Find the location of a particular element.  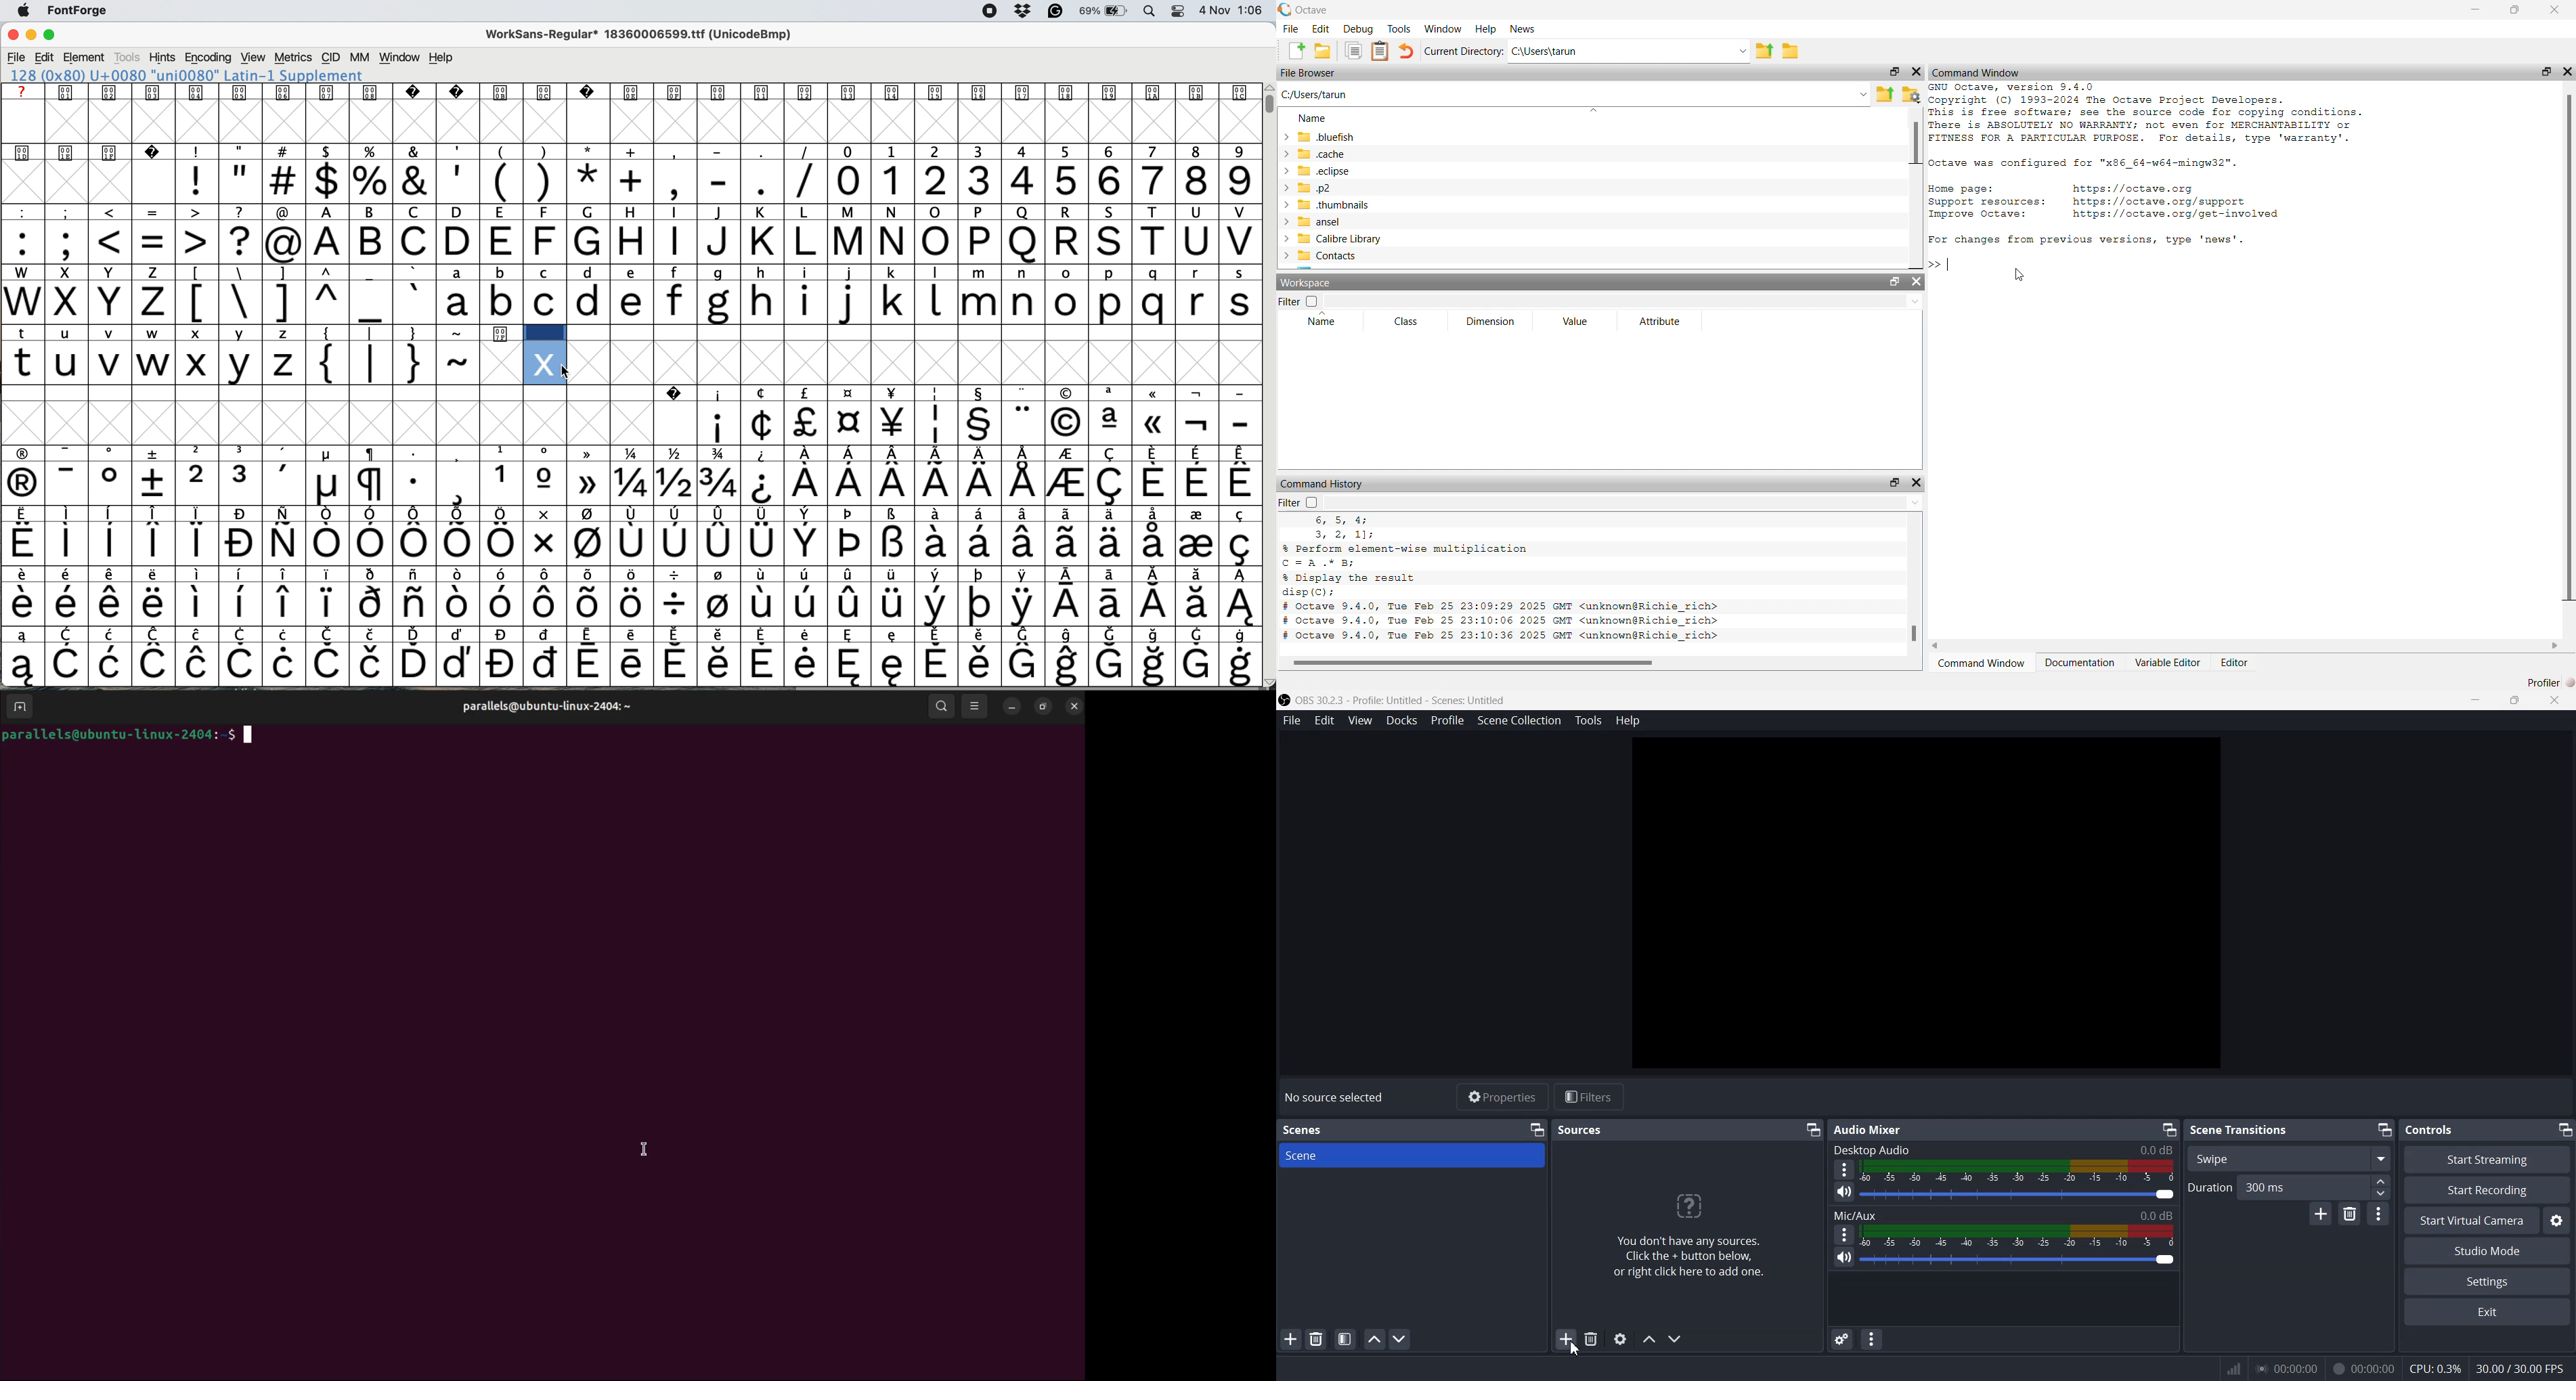

cid is located at coordinates (330, 58).